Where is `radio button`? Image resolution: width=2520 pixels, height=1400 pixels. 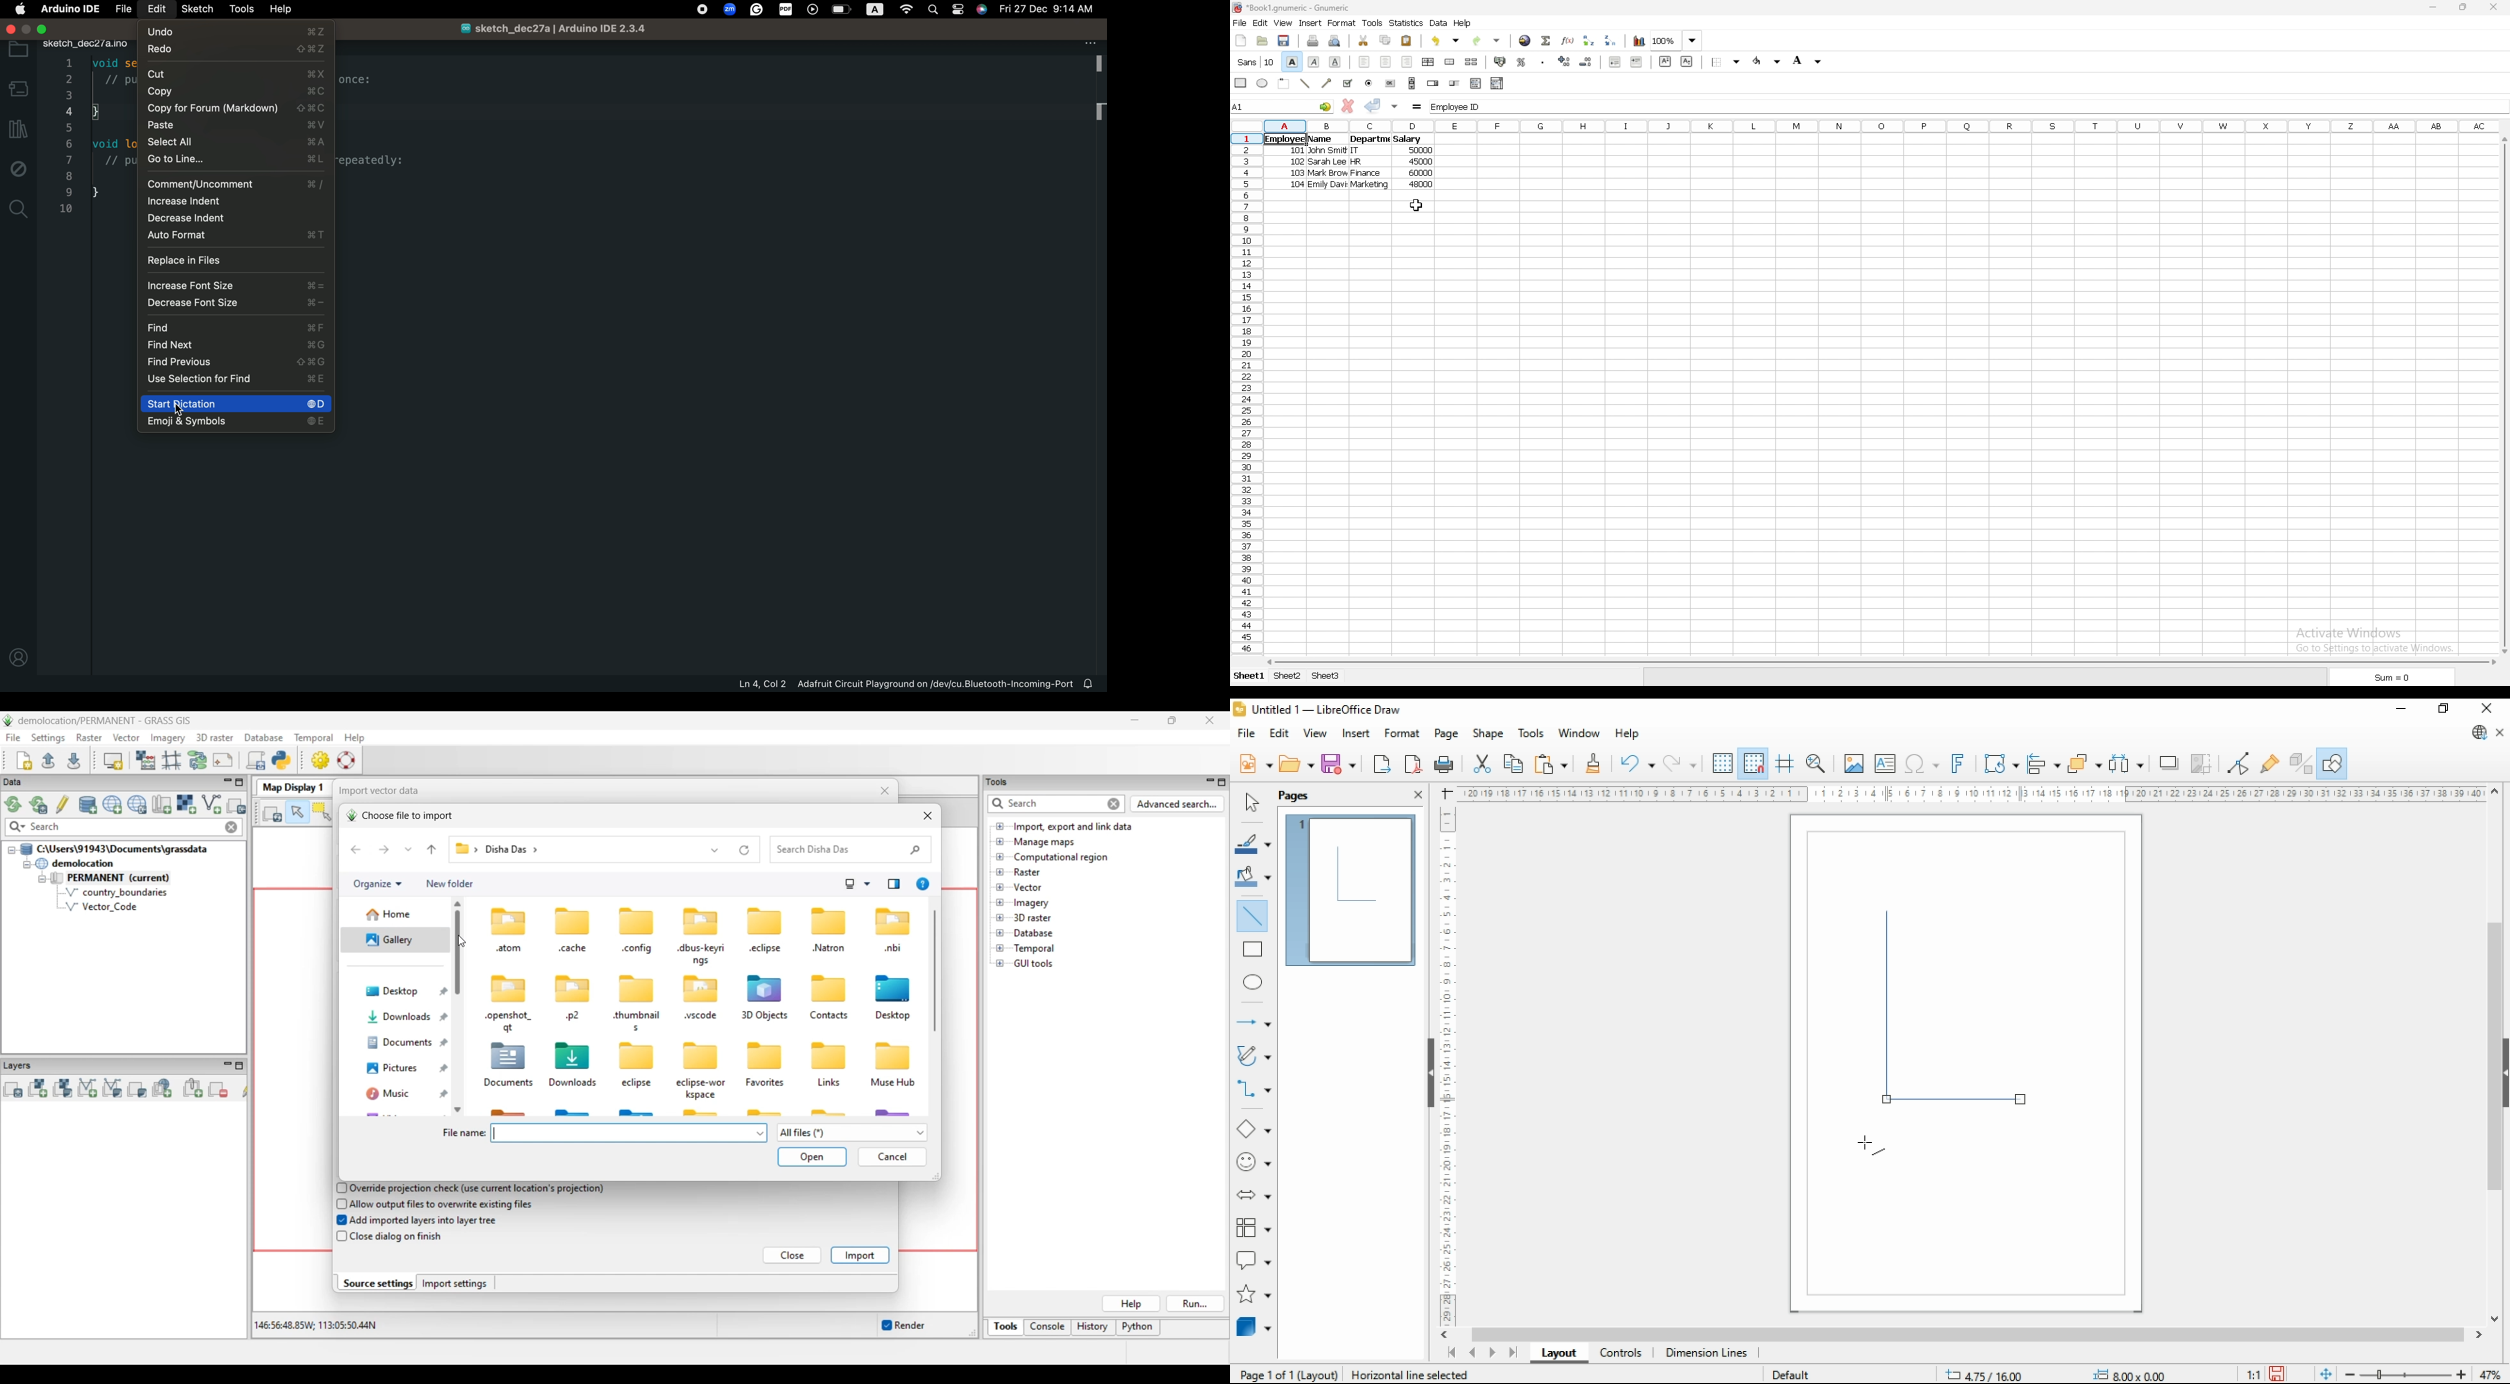 radio button is located at coordinates (1369, 83).